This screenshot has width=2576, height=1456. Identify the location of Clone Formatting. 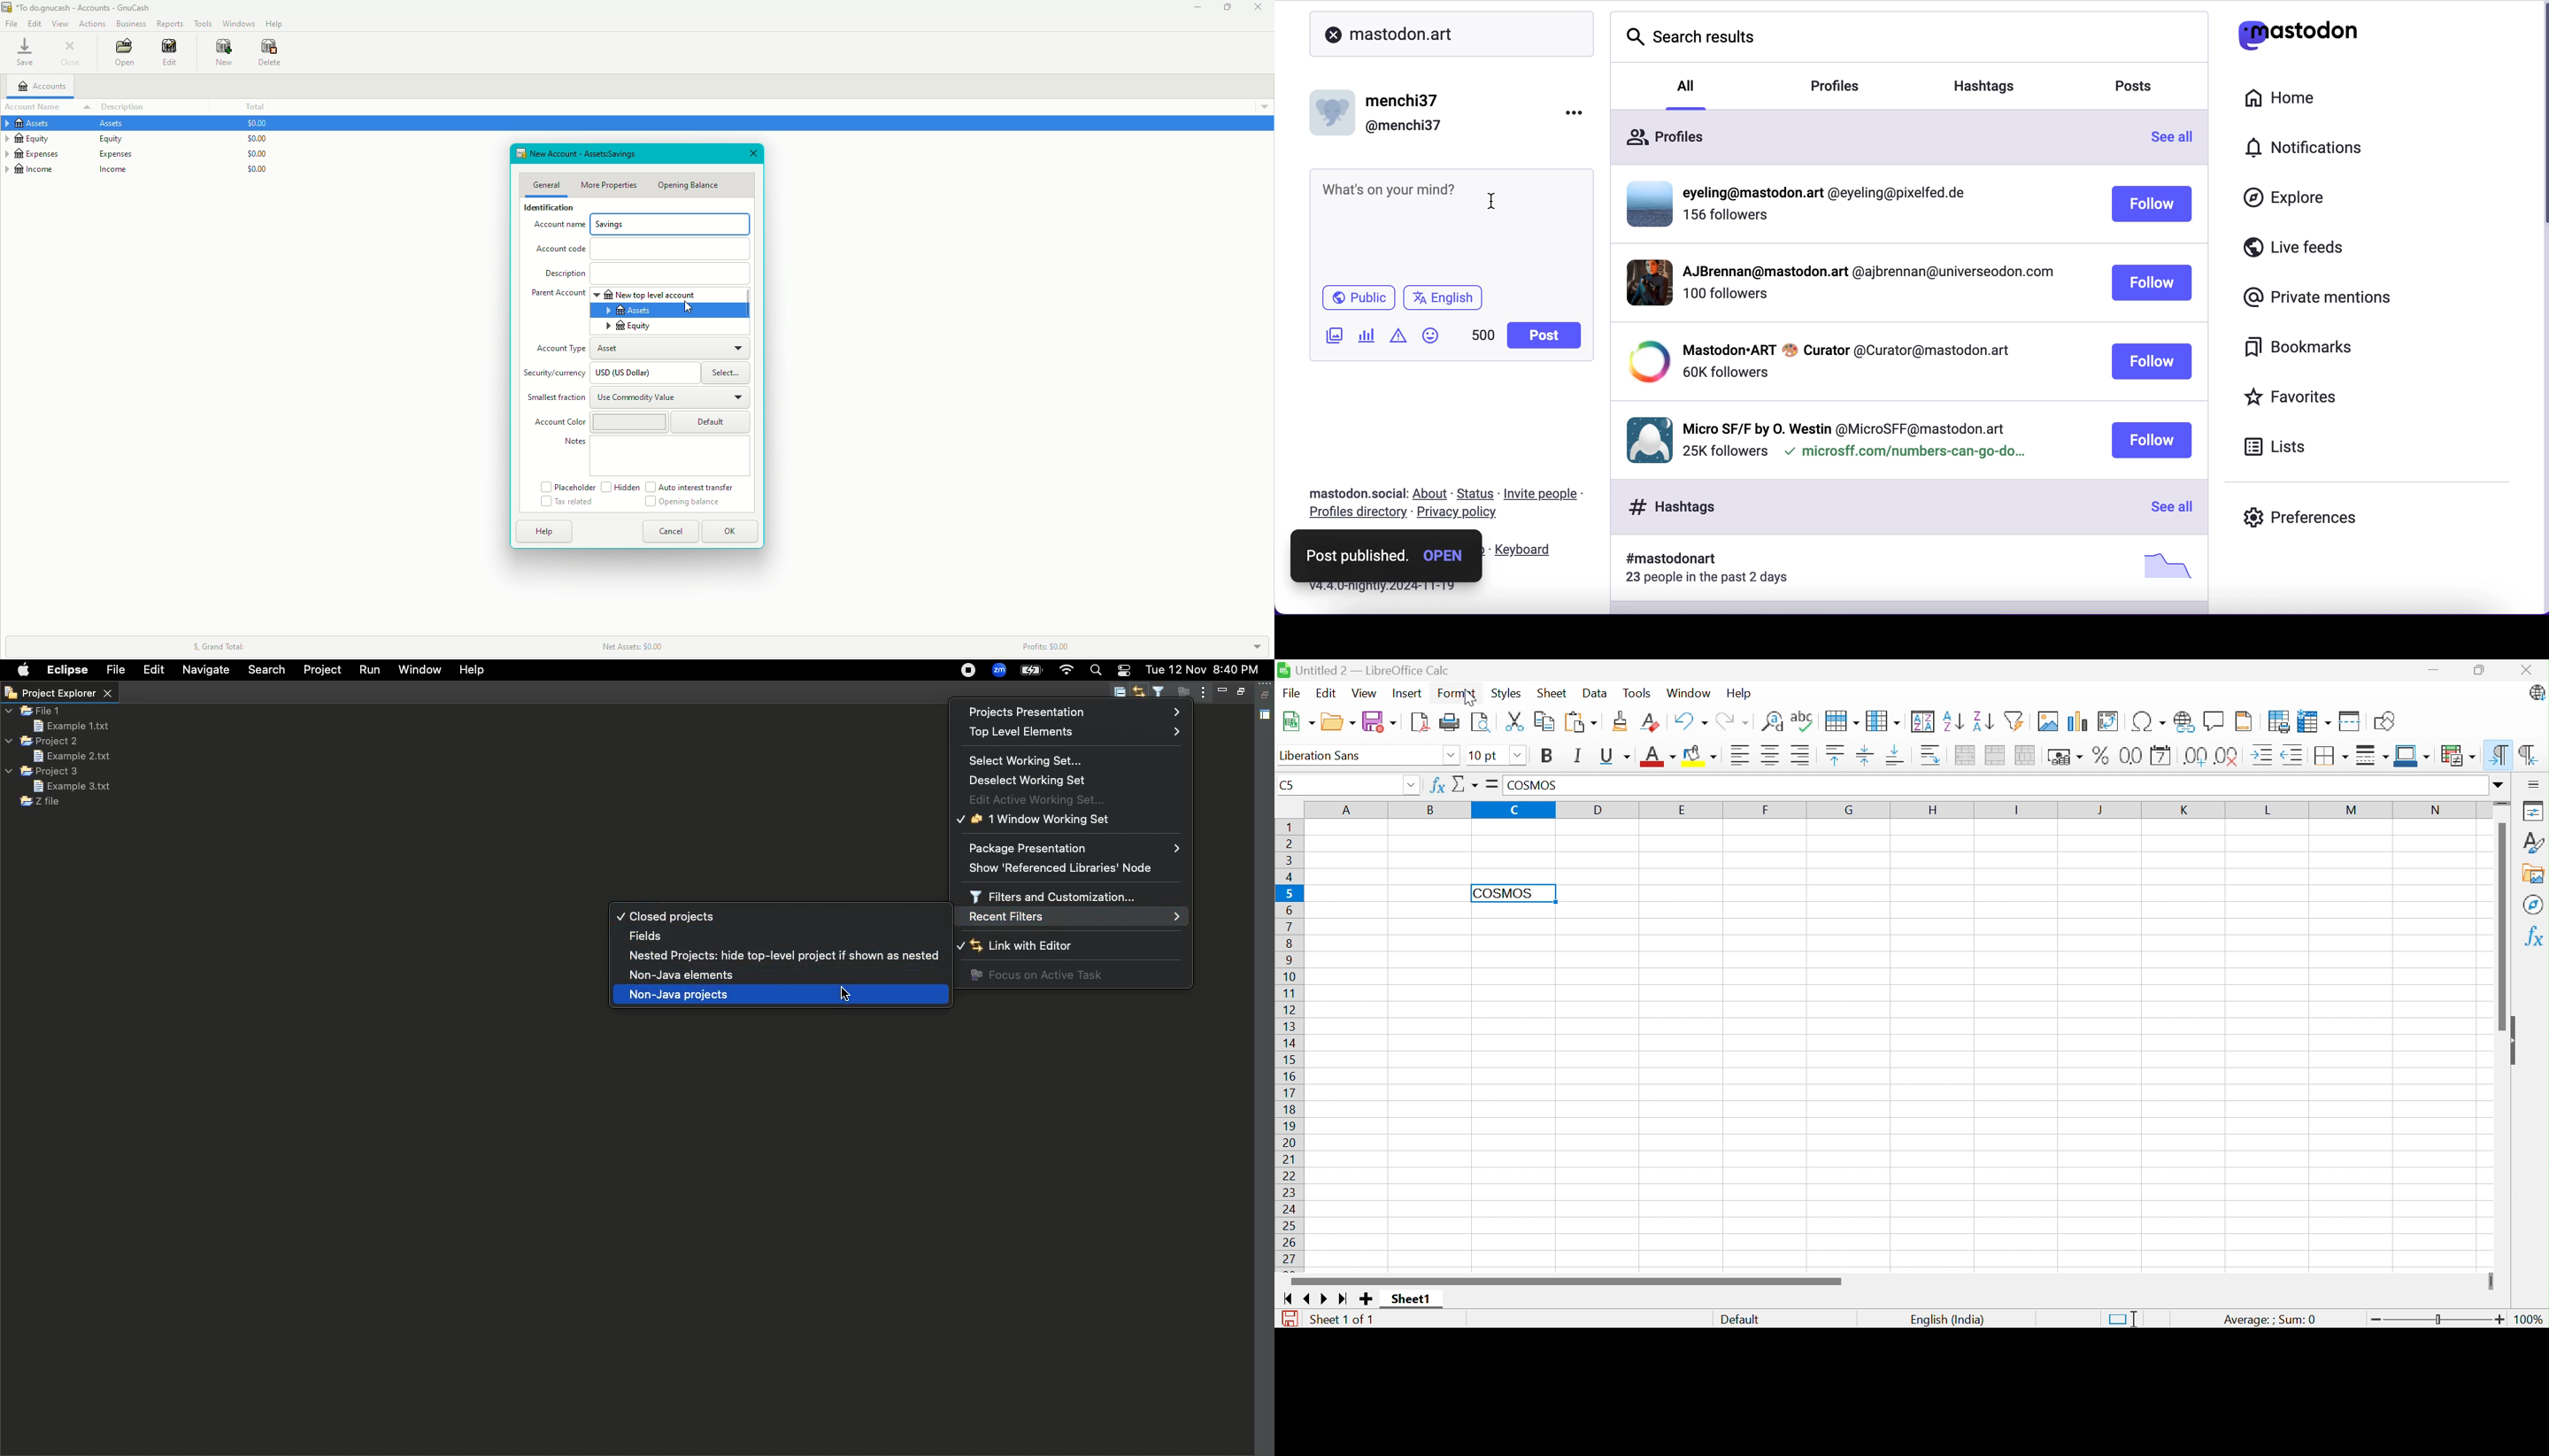
(1621, 723).